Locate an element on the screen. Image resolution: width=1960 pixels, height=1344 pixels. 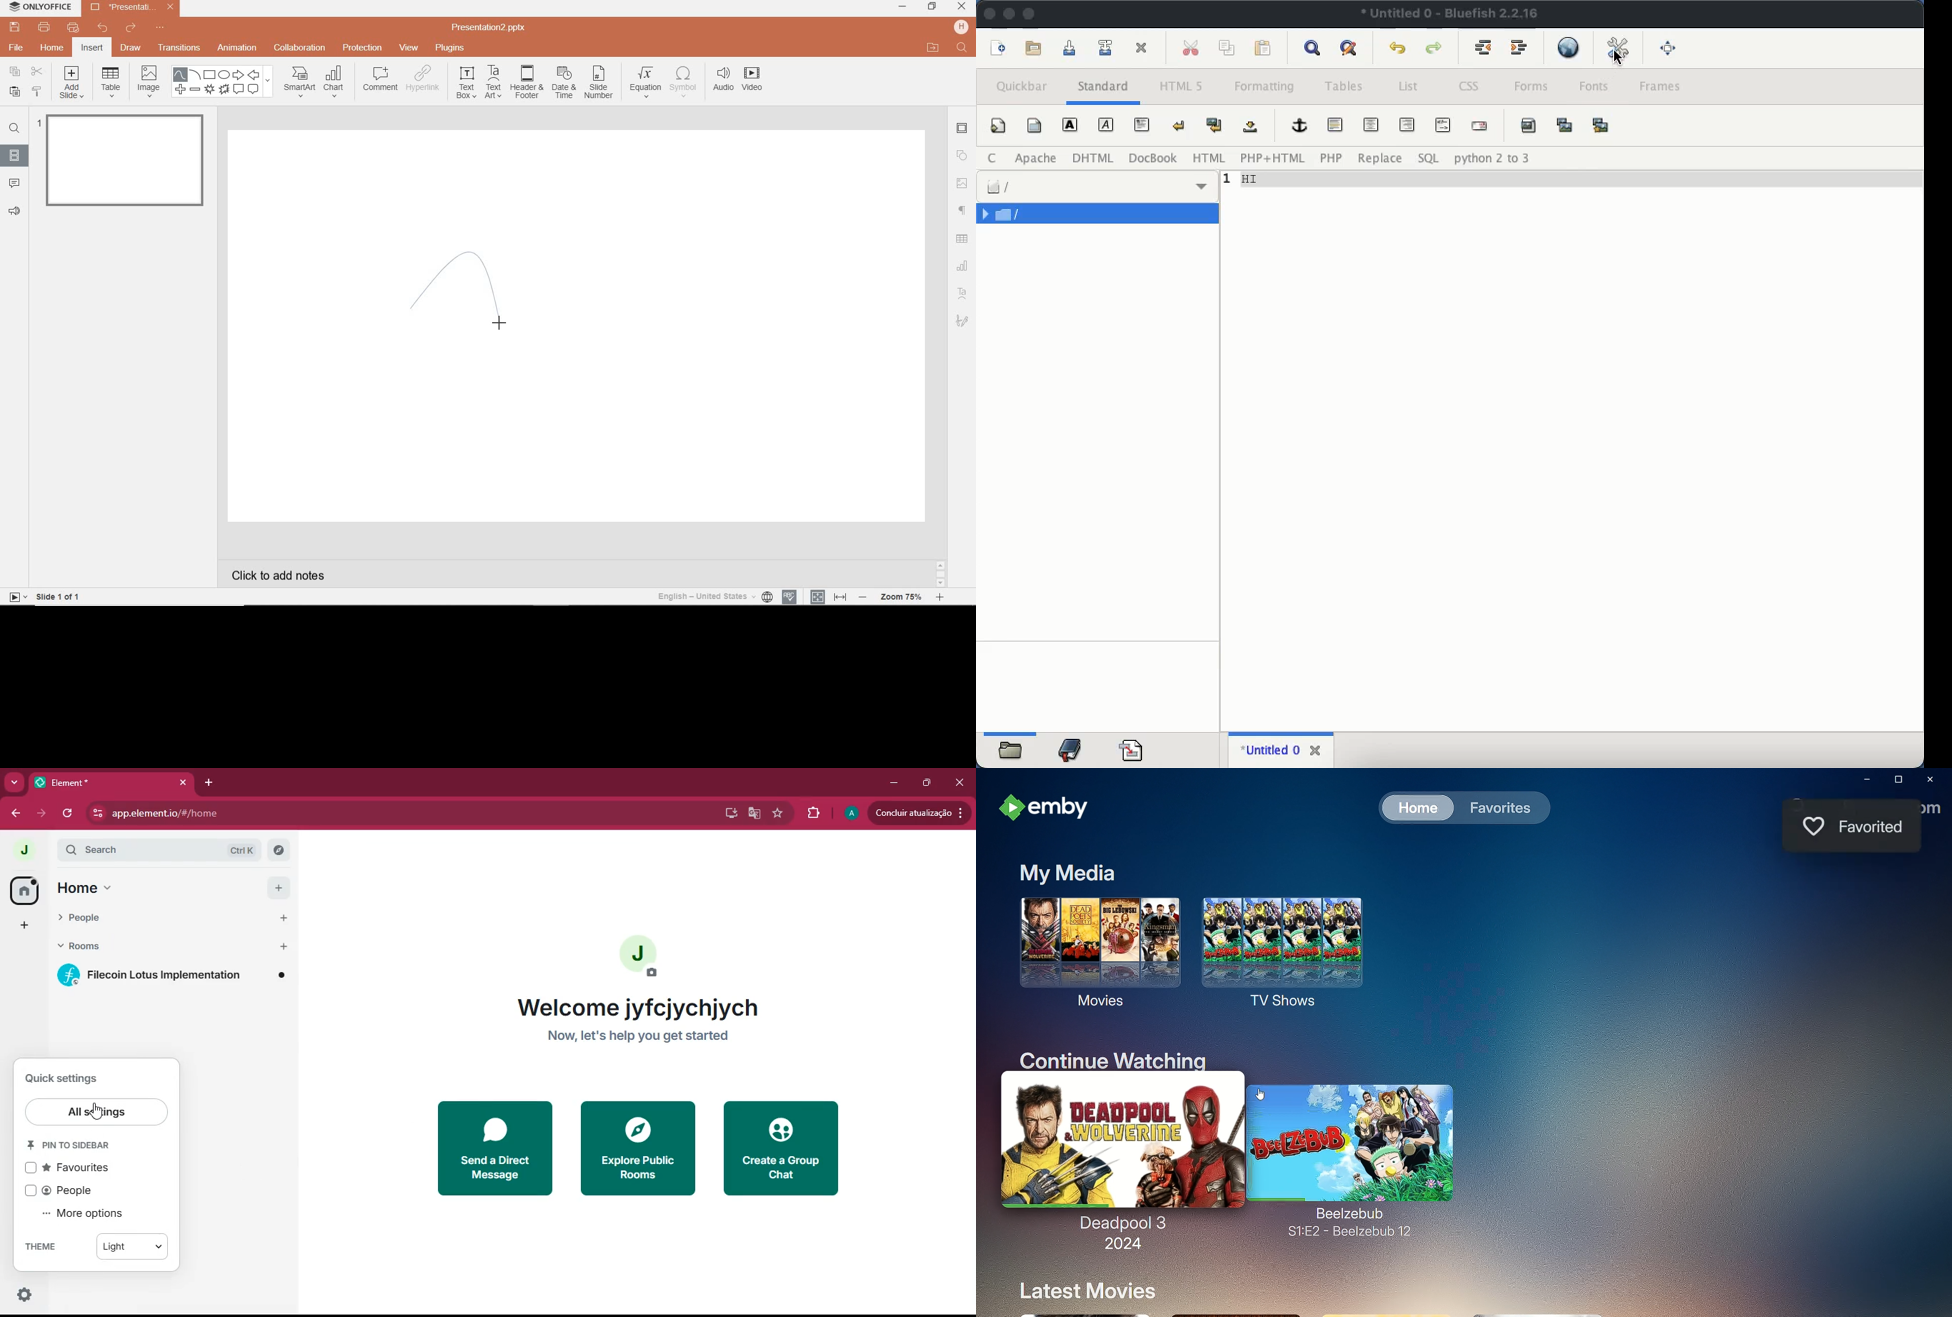
FIND is located at coordinates (16, 128).